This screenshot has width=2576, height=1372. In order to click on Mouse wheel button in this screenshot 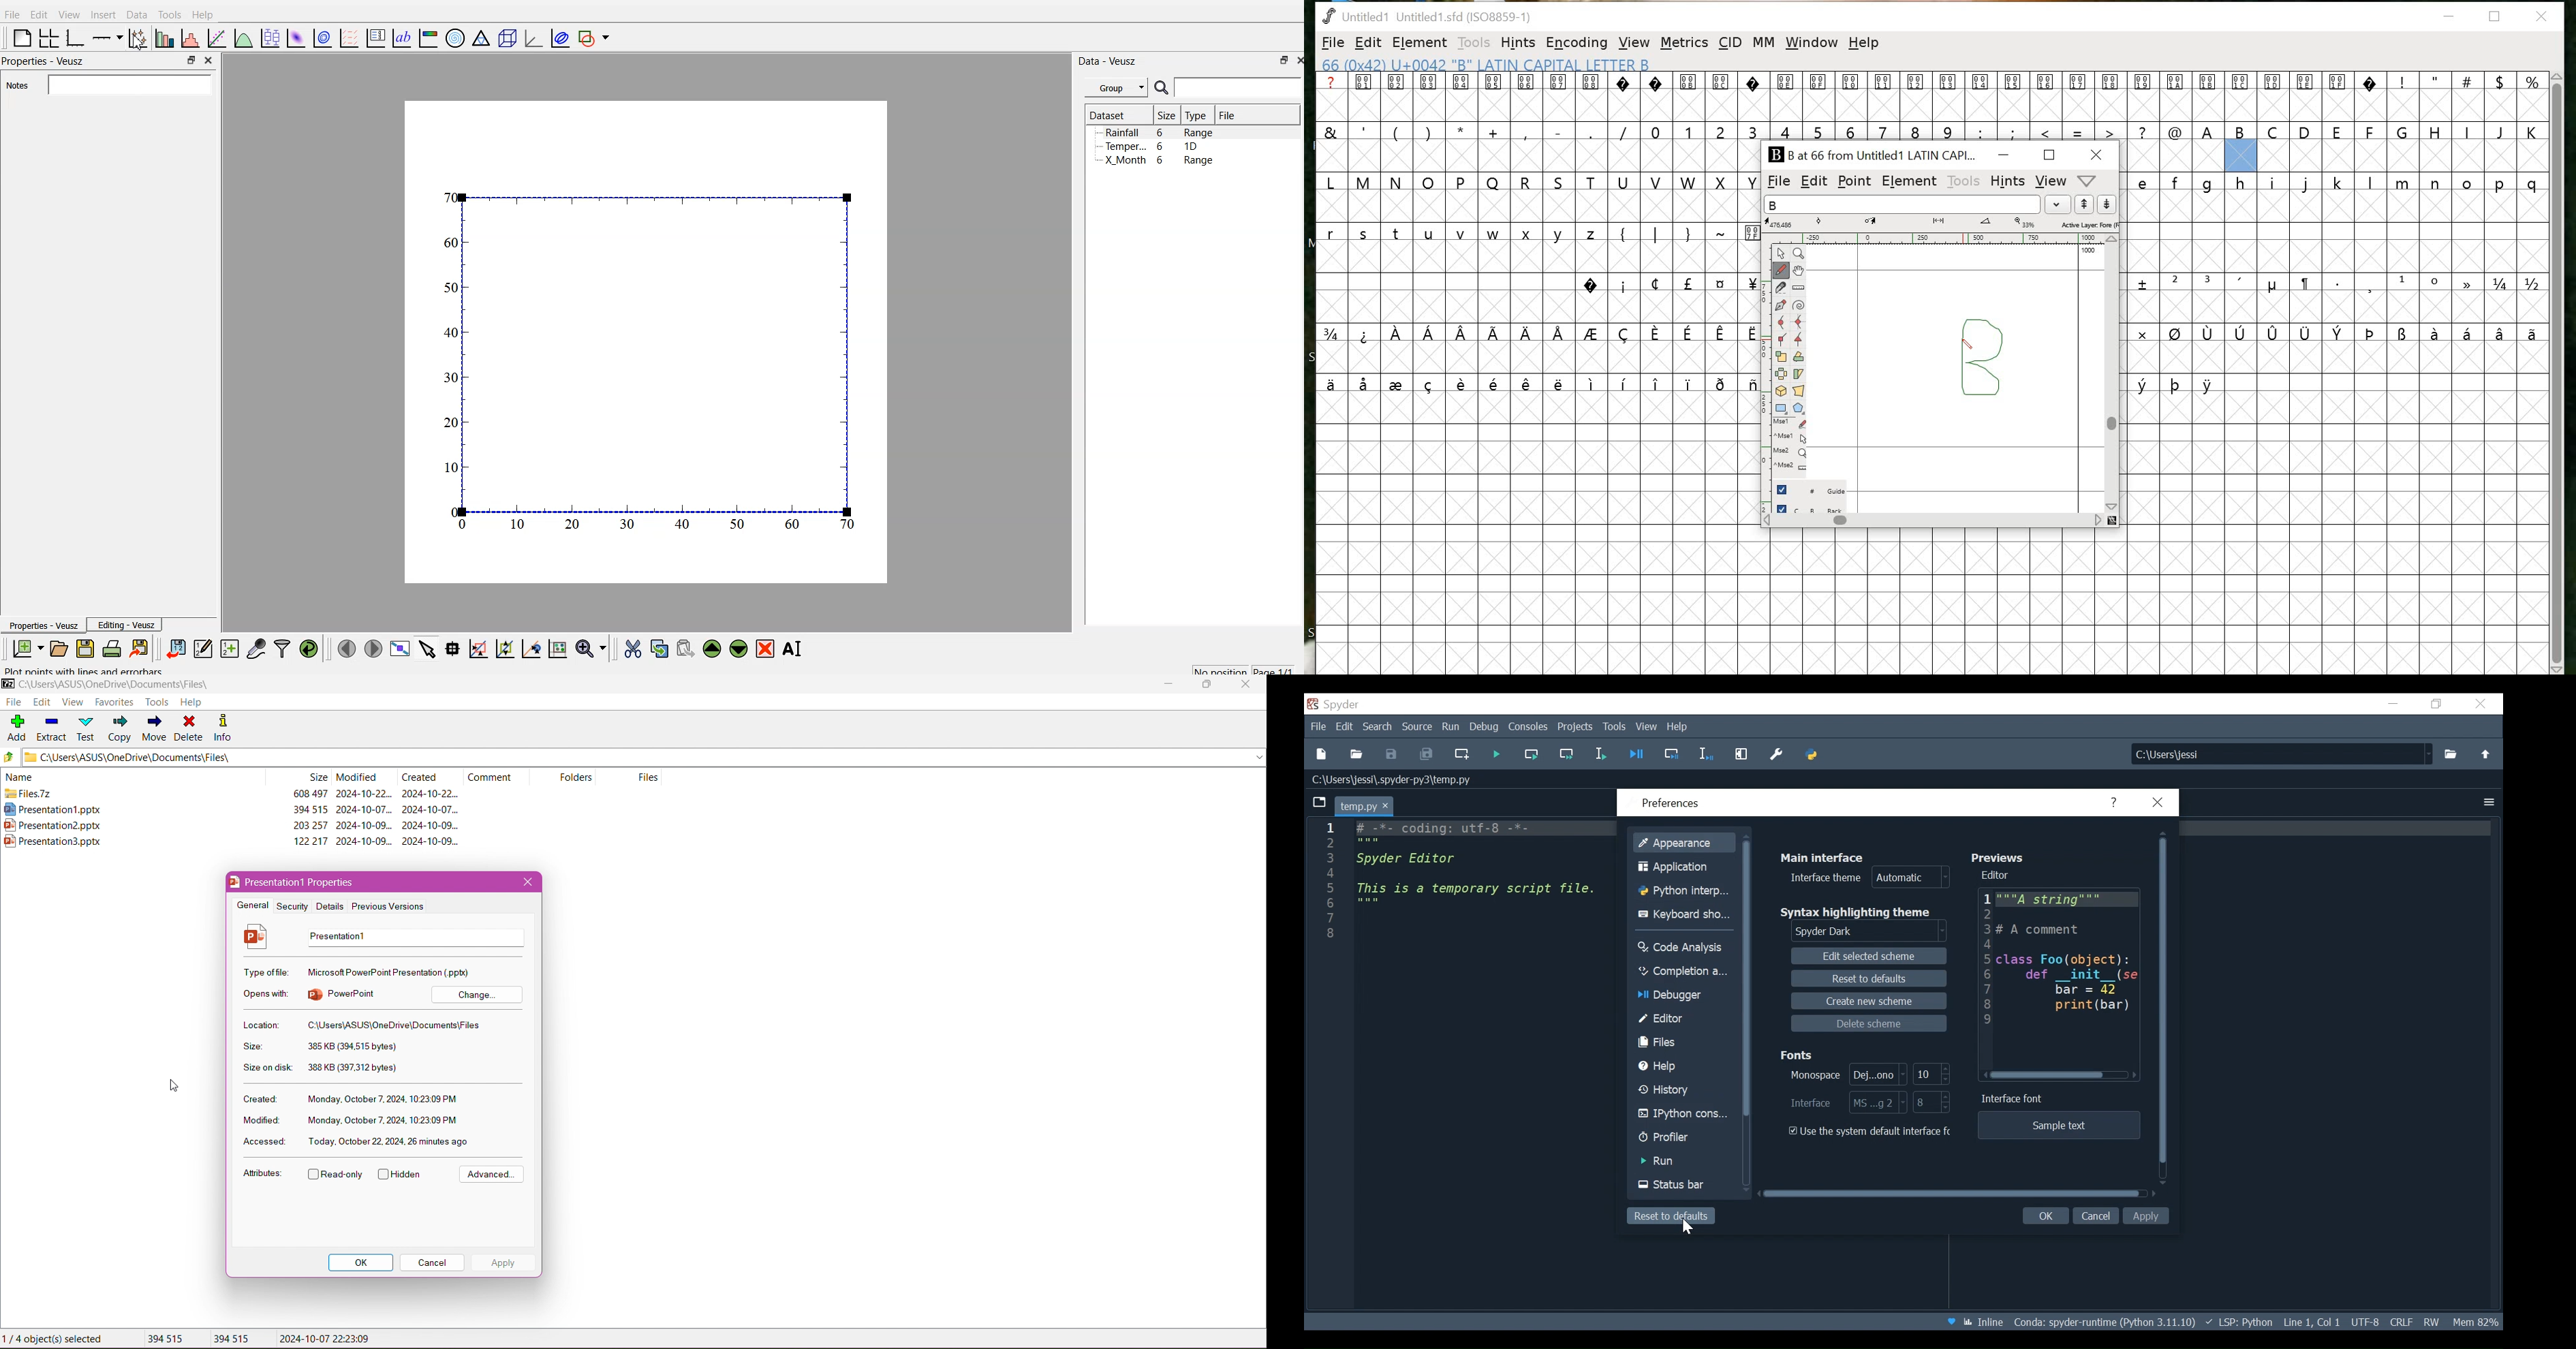, I will do `click(1792, 453)`.